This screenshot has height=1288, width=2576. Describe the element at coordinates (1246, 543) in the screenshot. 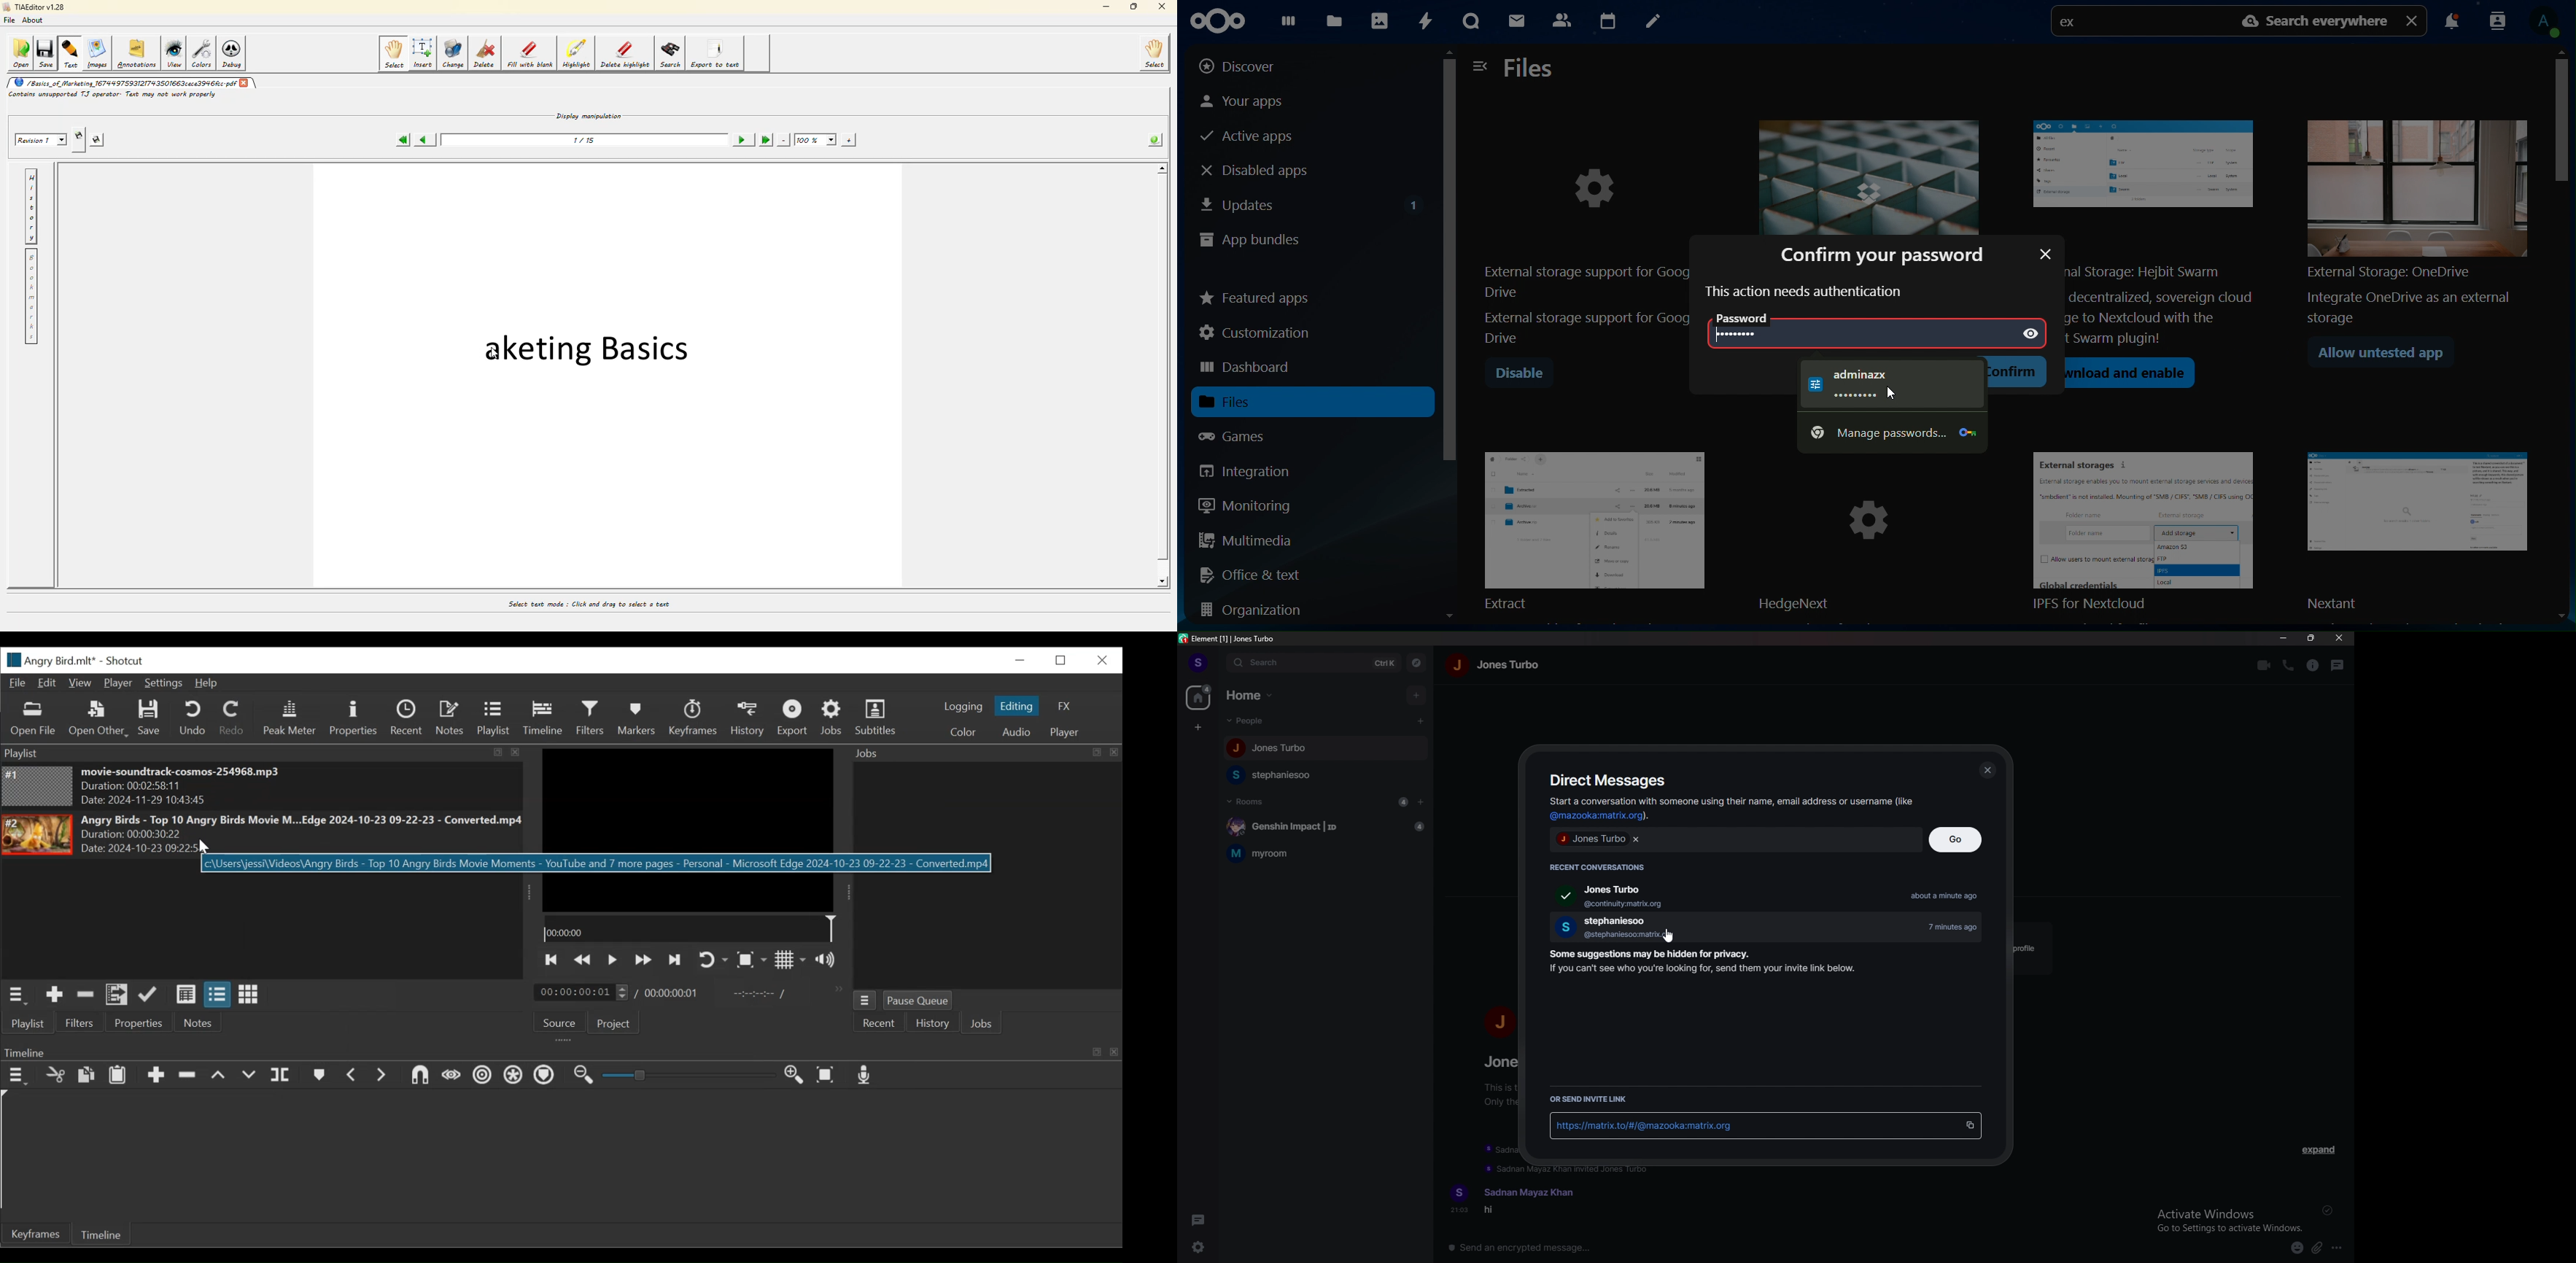

I see `multimedia` at that location.